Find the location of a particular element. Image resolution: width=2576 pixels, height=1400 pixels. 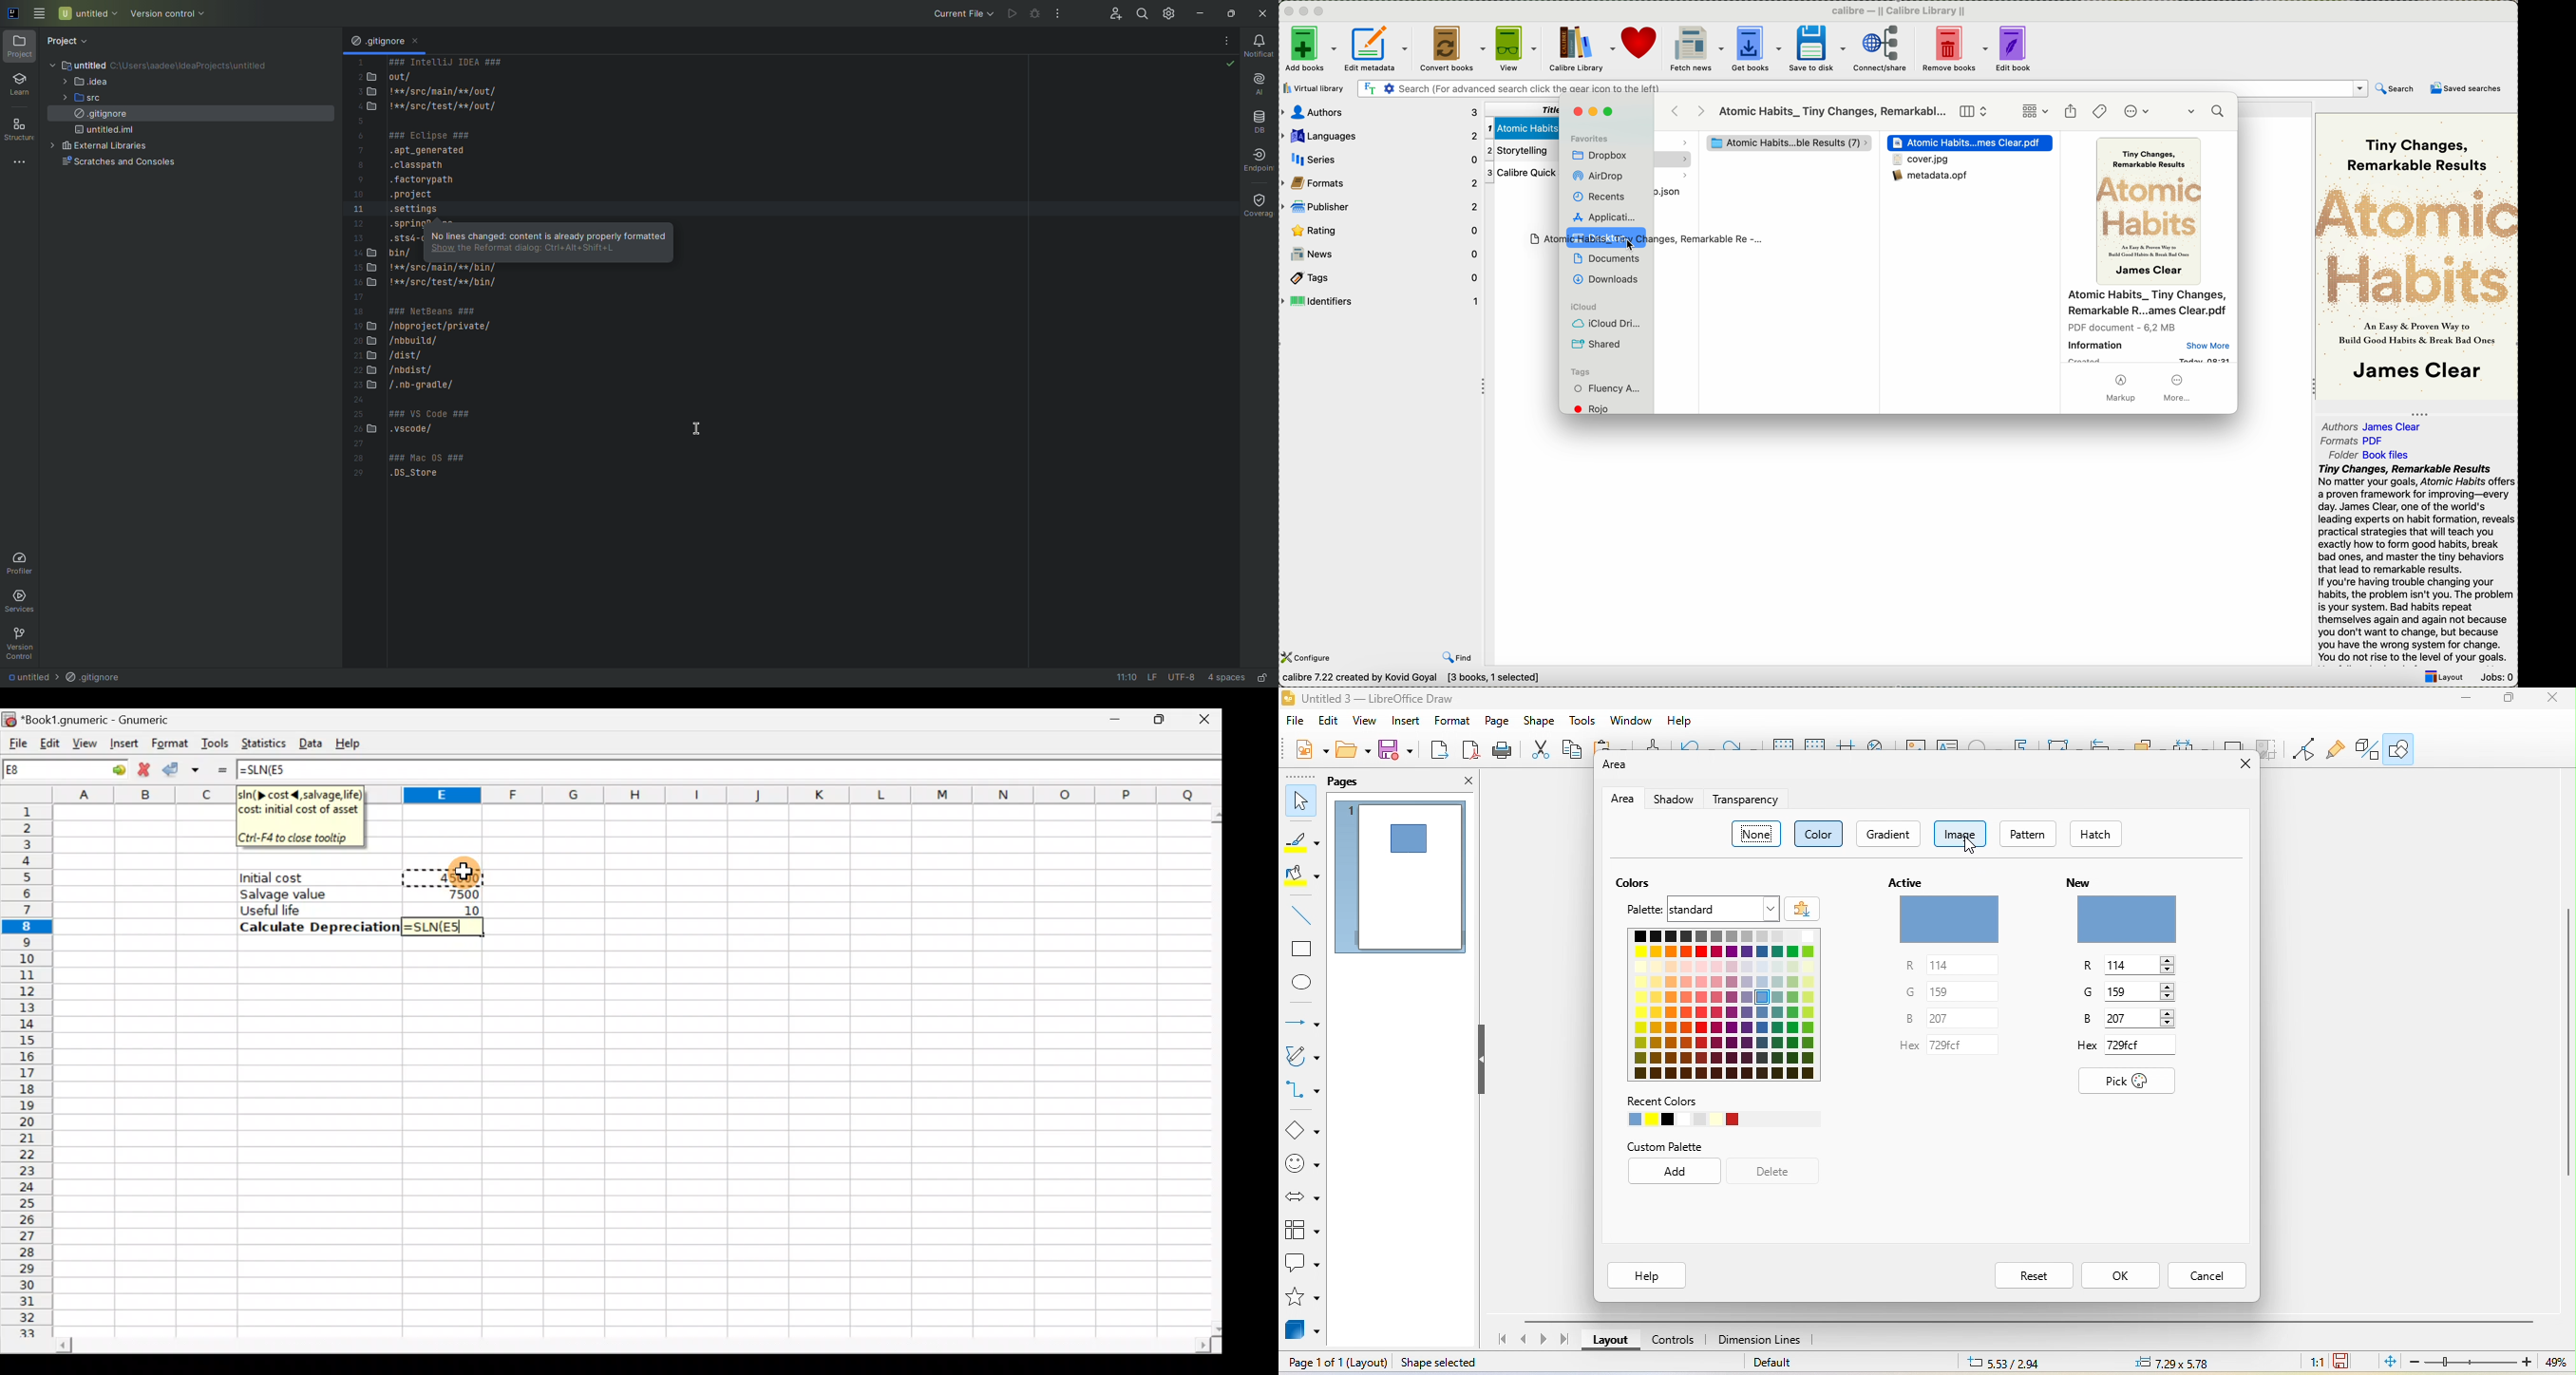

connect/share is located at coordinates (1880, 51).